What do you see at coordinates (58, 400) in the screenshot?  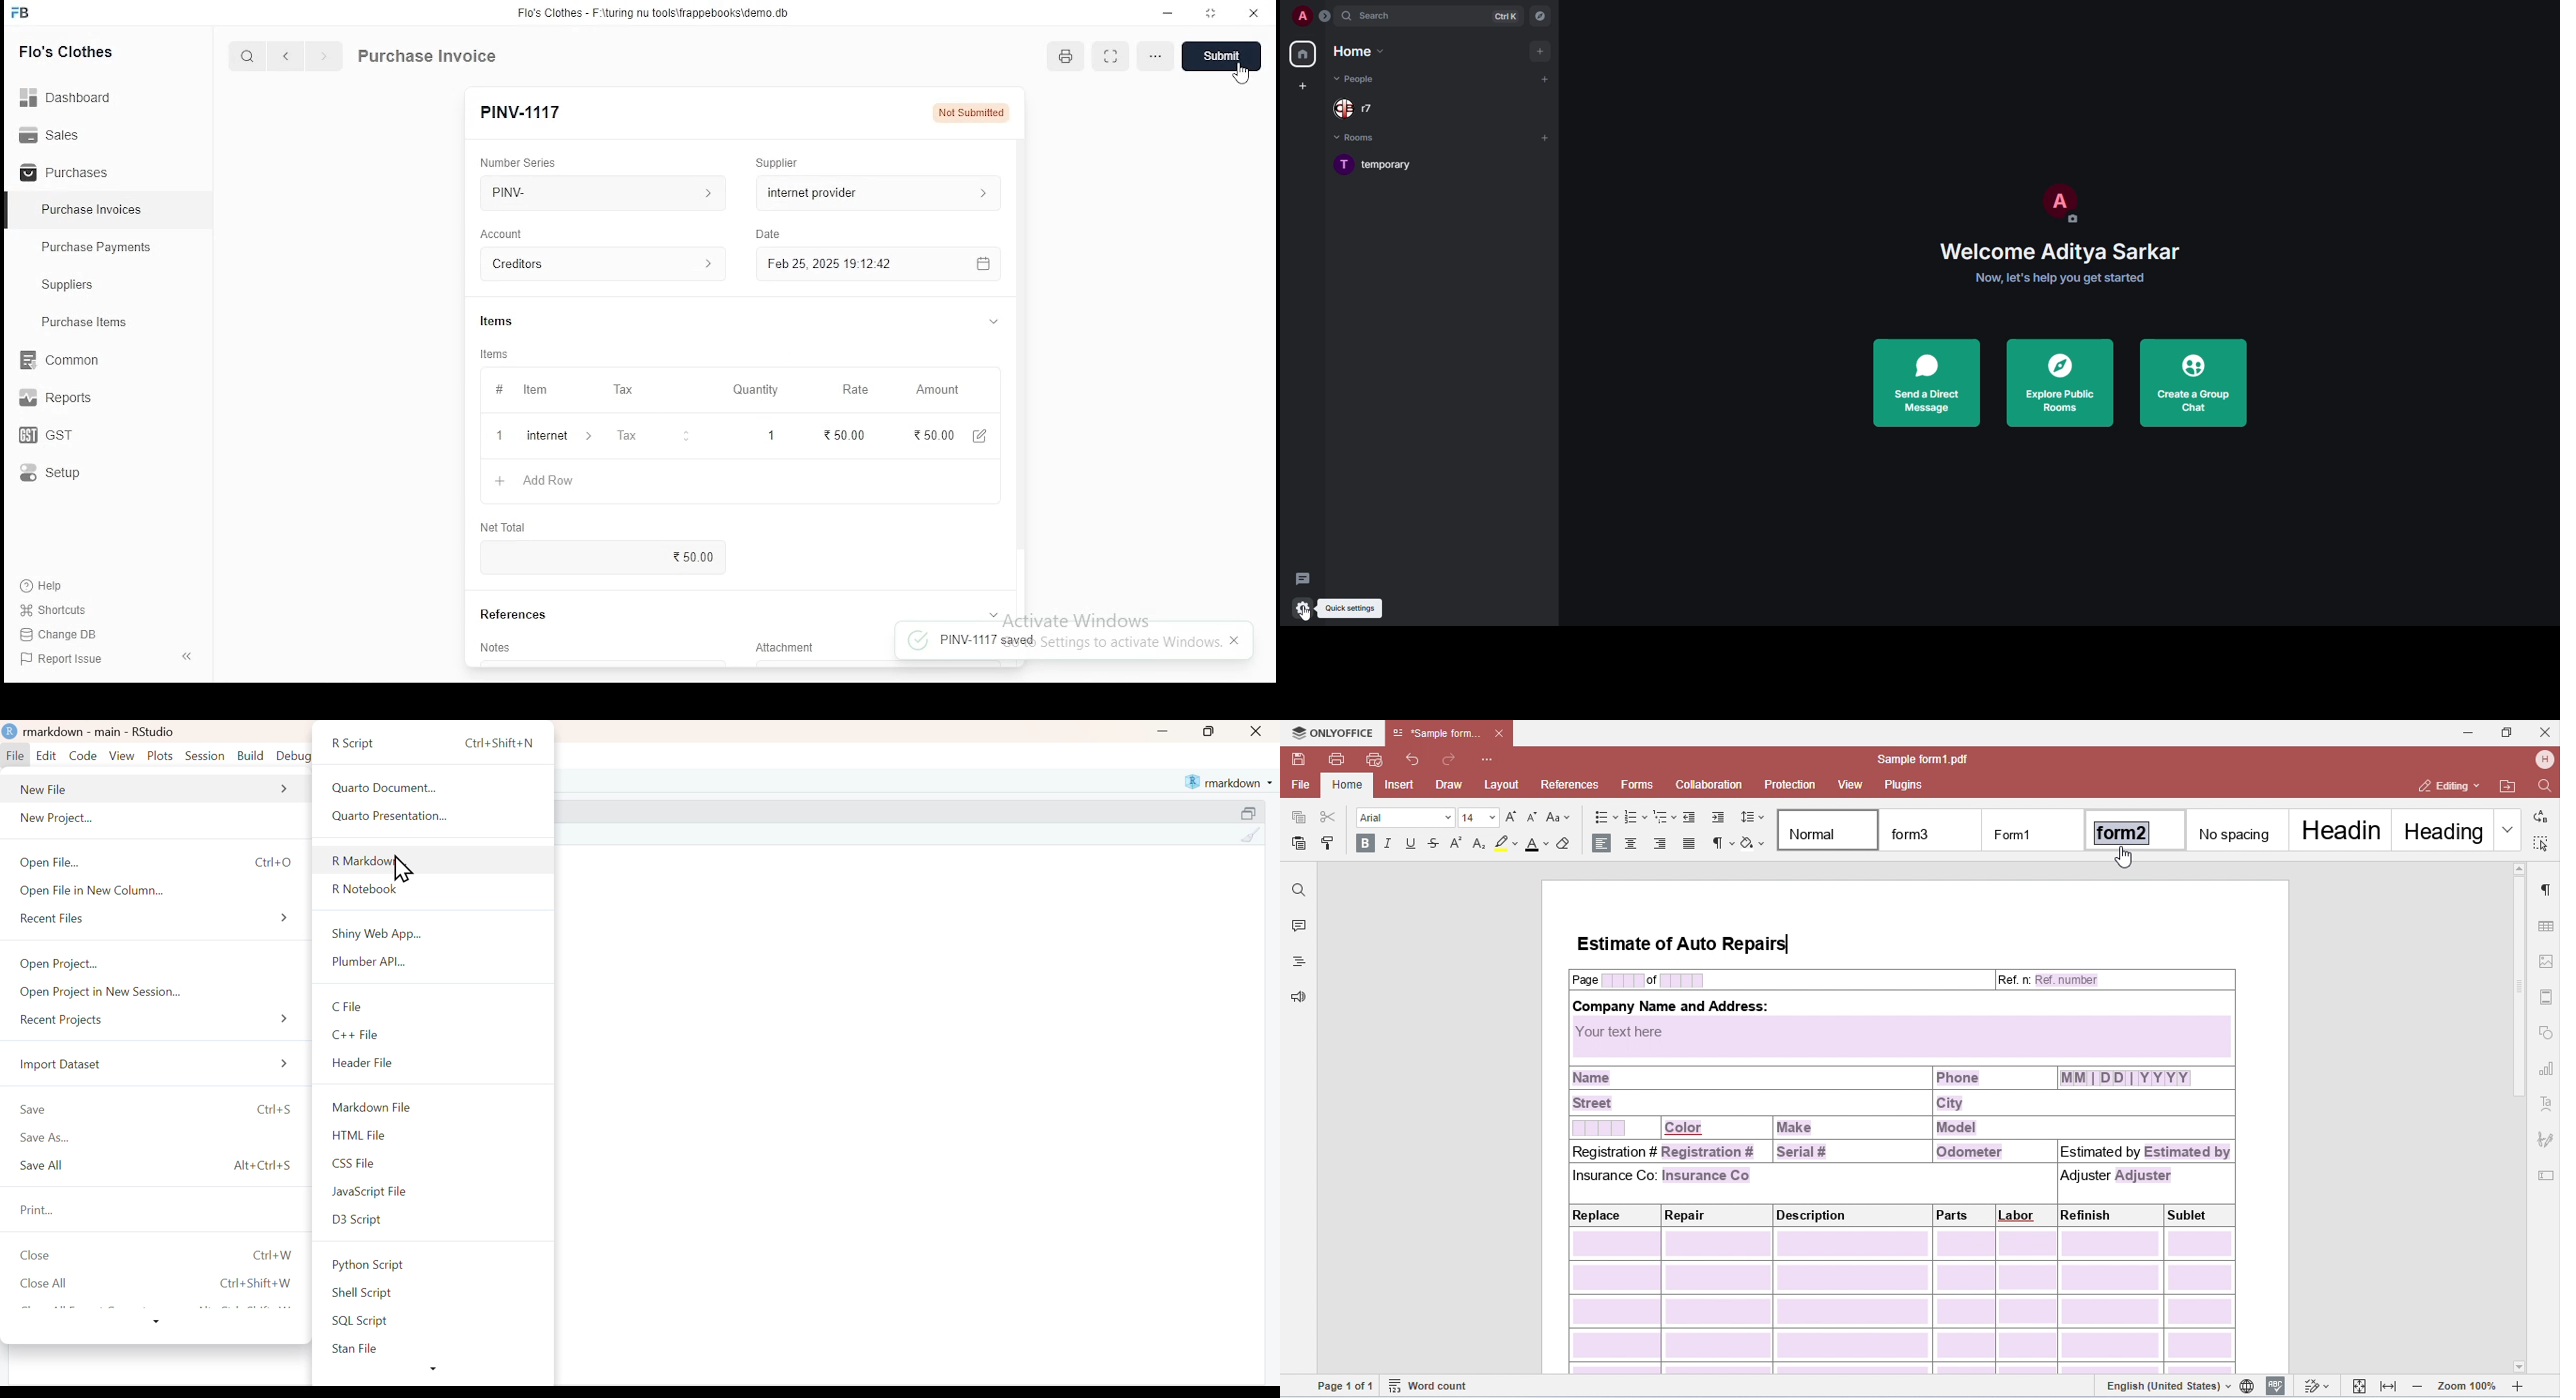 I see `reports` at bounding box center [58, 400].